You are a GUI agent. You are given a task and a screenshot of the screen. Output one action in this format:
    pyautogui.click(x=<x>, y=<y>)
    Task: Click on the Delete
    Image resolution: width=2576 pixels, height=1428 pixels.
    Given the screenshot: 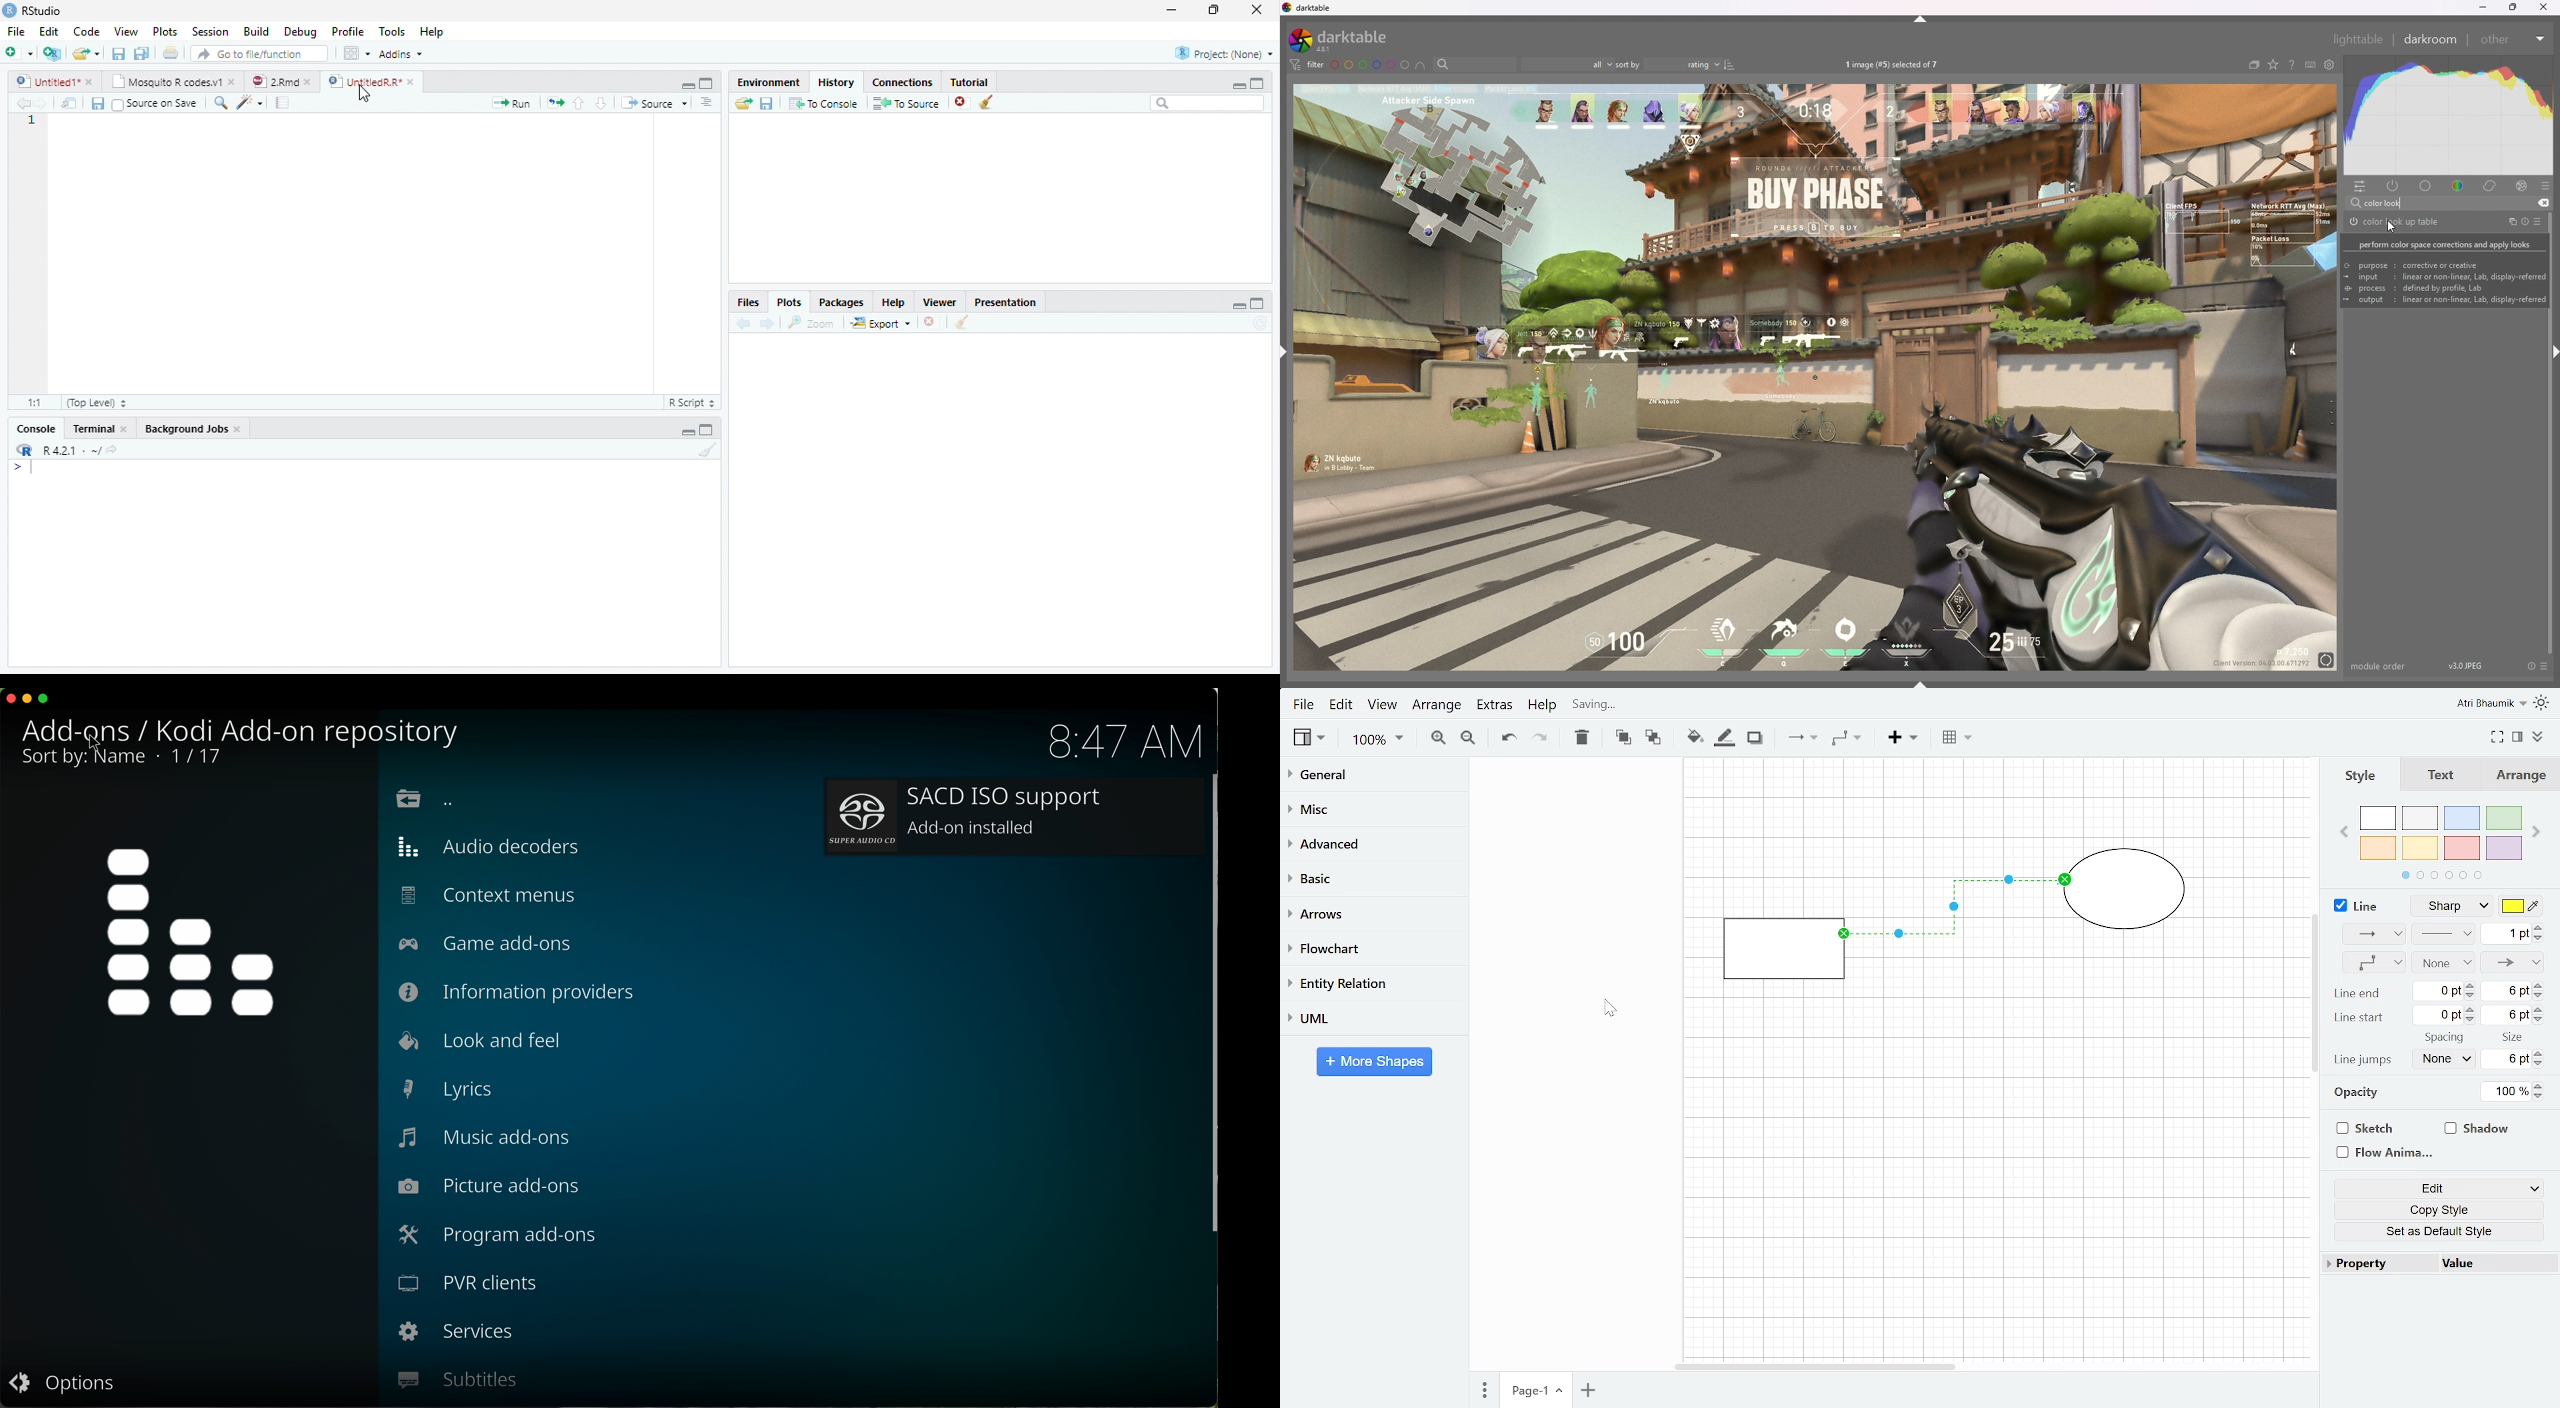 What is the action you would take?
    pyautogui.click(x=959, y=101)
    